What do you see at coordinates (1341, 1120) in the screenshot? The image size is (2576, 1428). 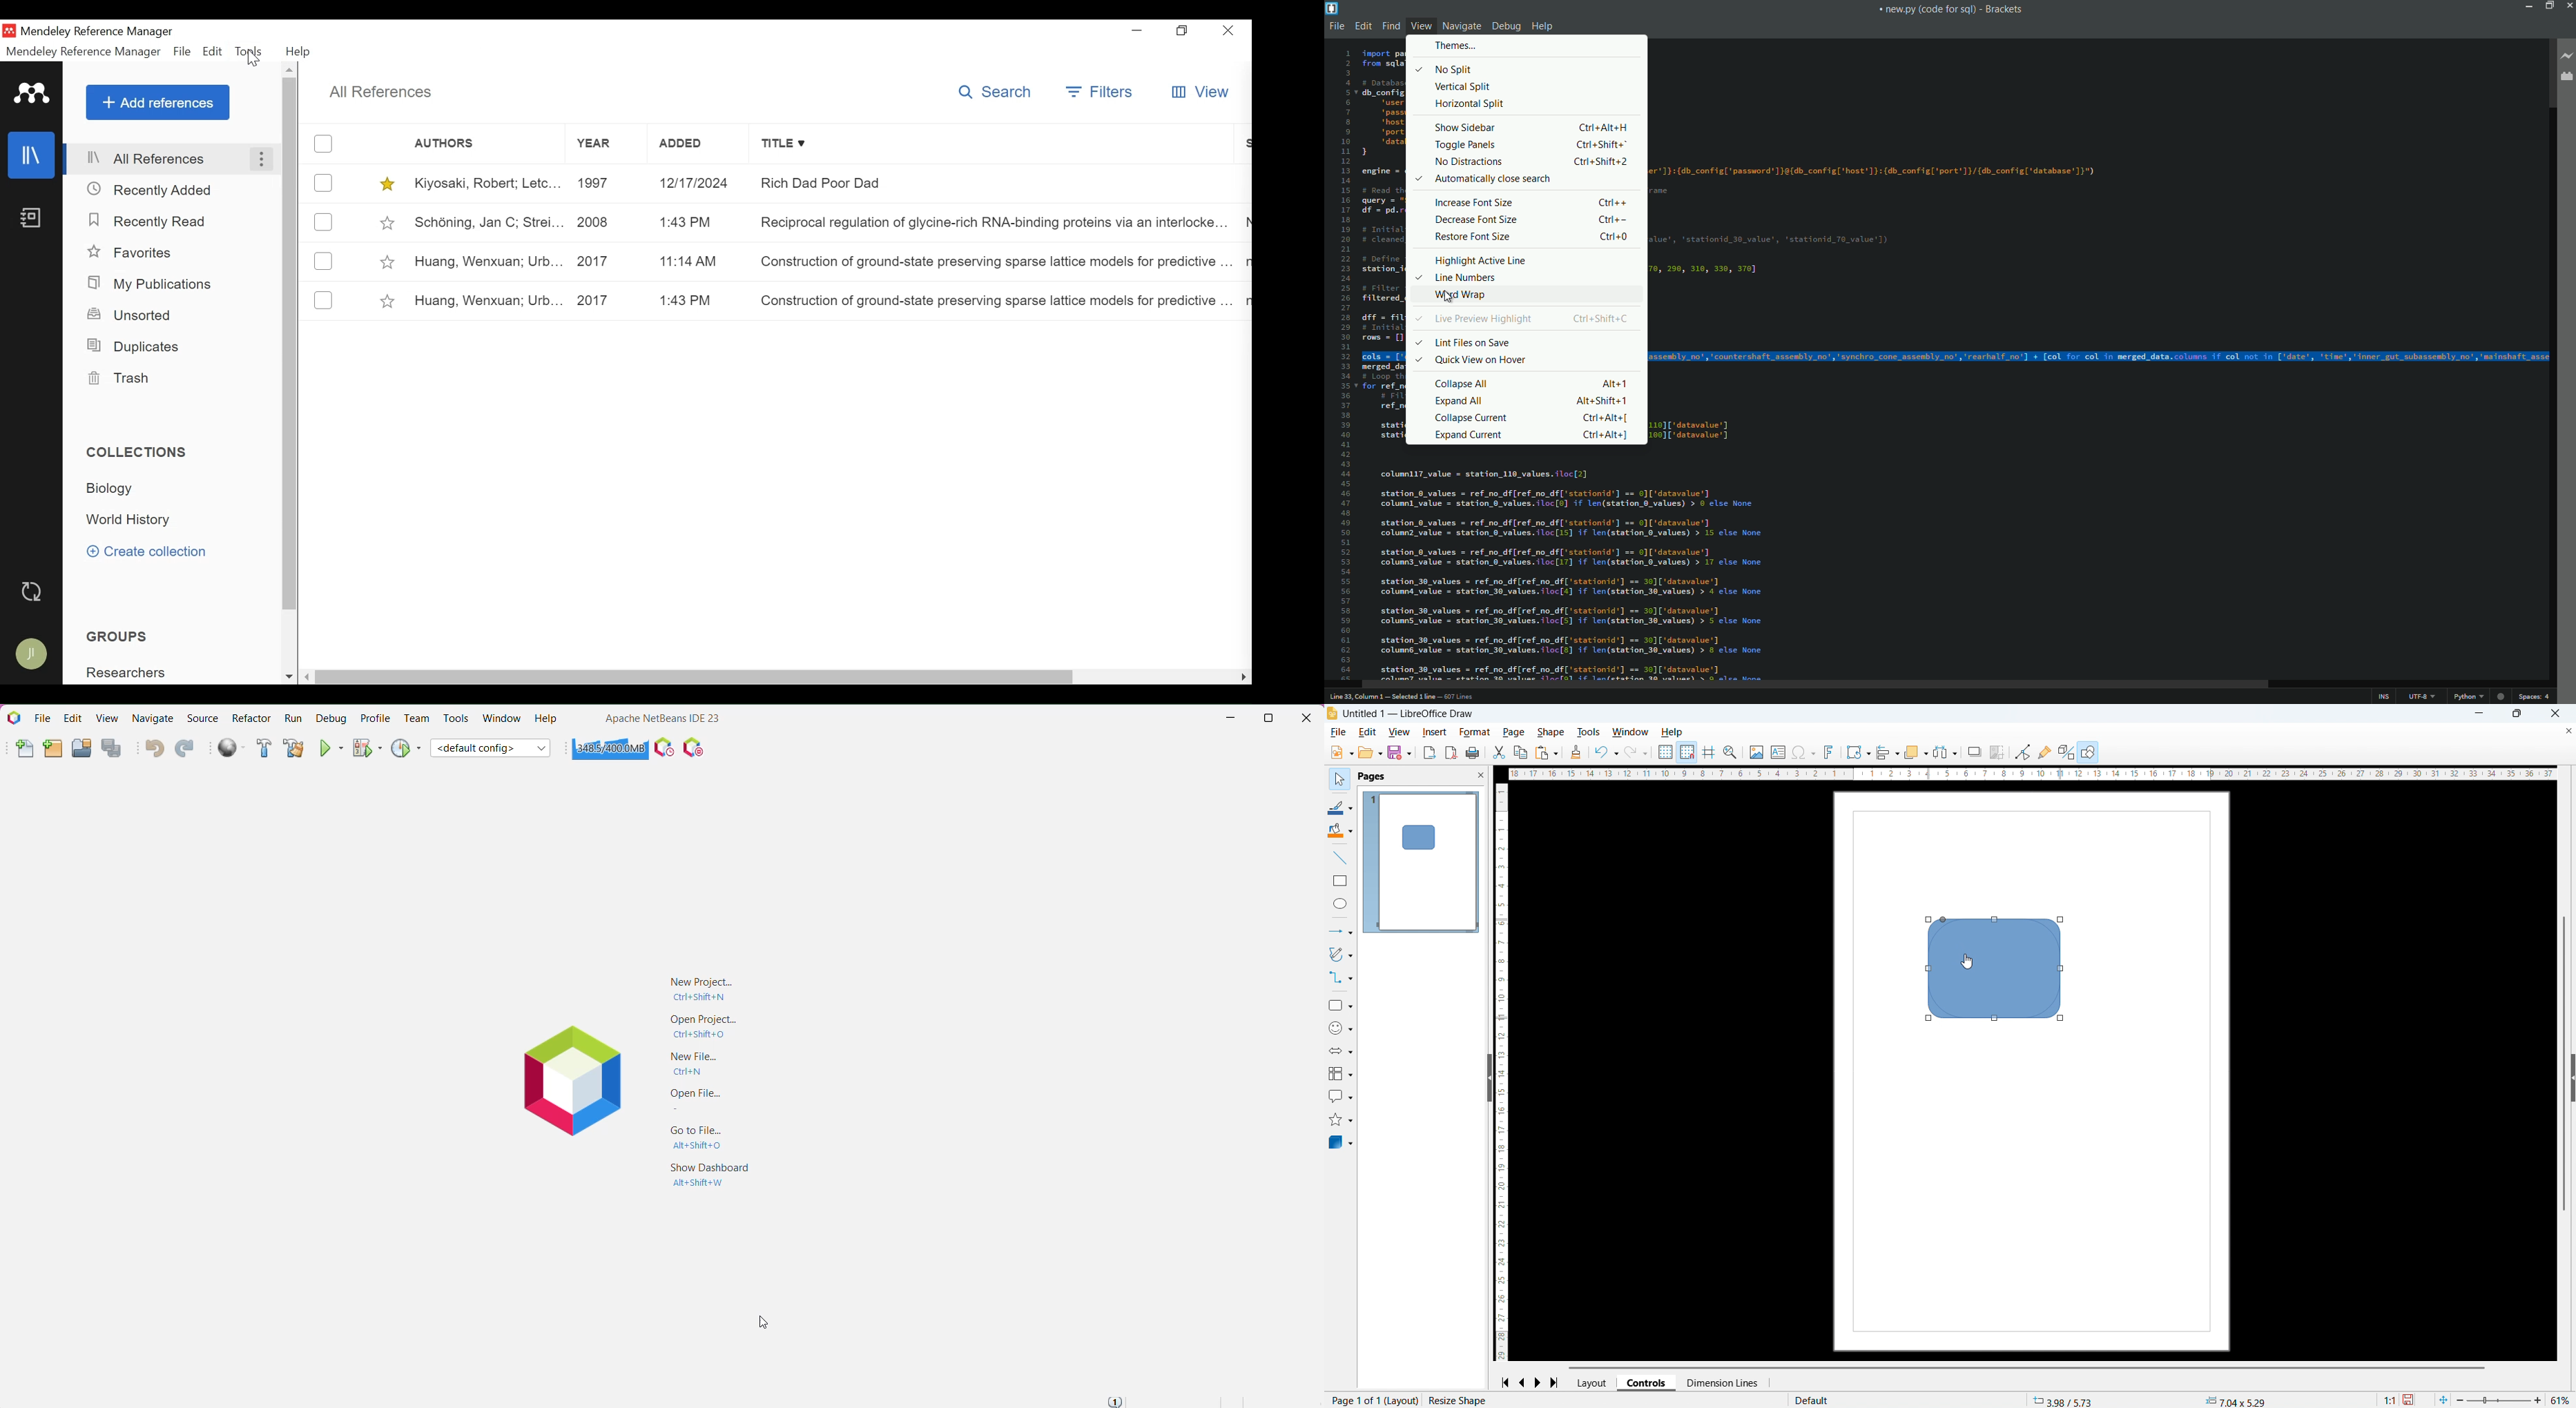 I see `Stars and banners ` at bounding box center [1341, 1120].